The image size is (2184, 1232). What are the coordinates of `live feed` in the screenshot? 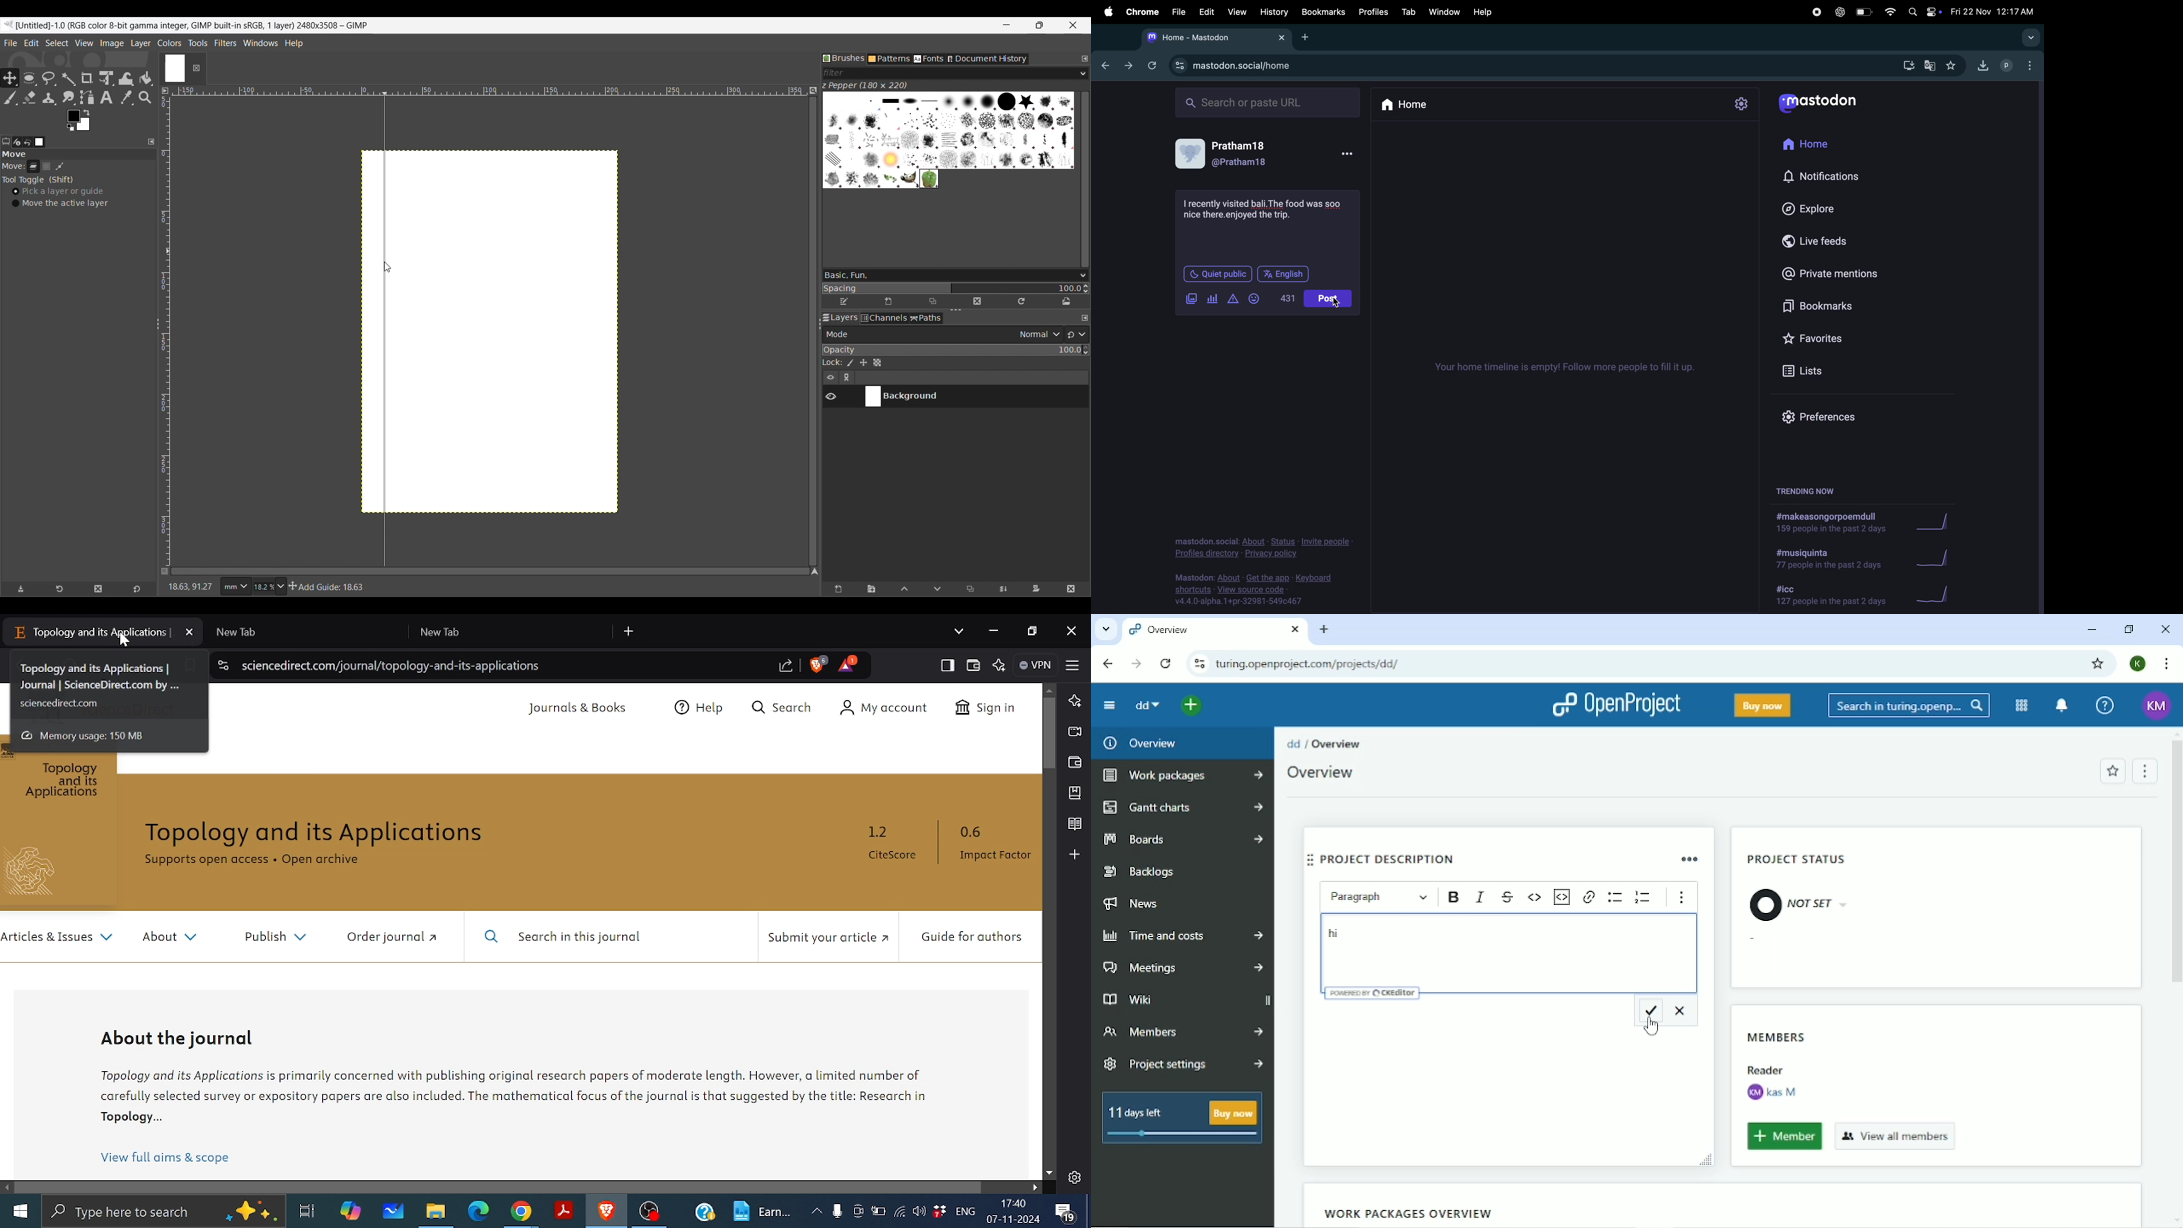 It's located at (1811, 241).